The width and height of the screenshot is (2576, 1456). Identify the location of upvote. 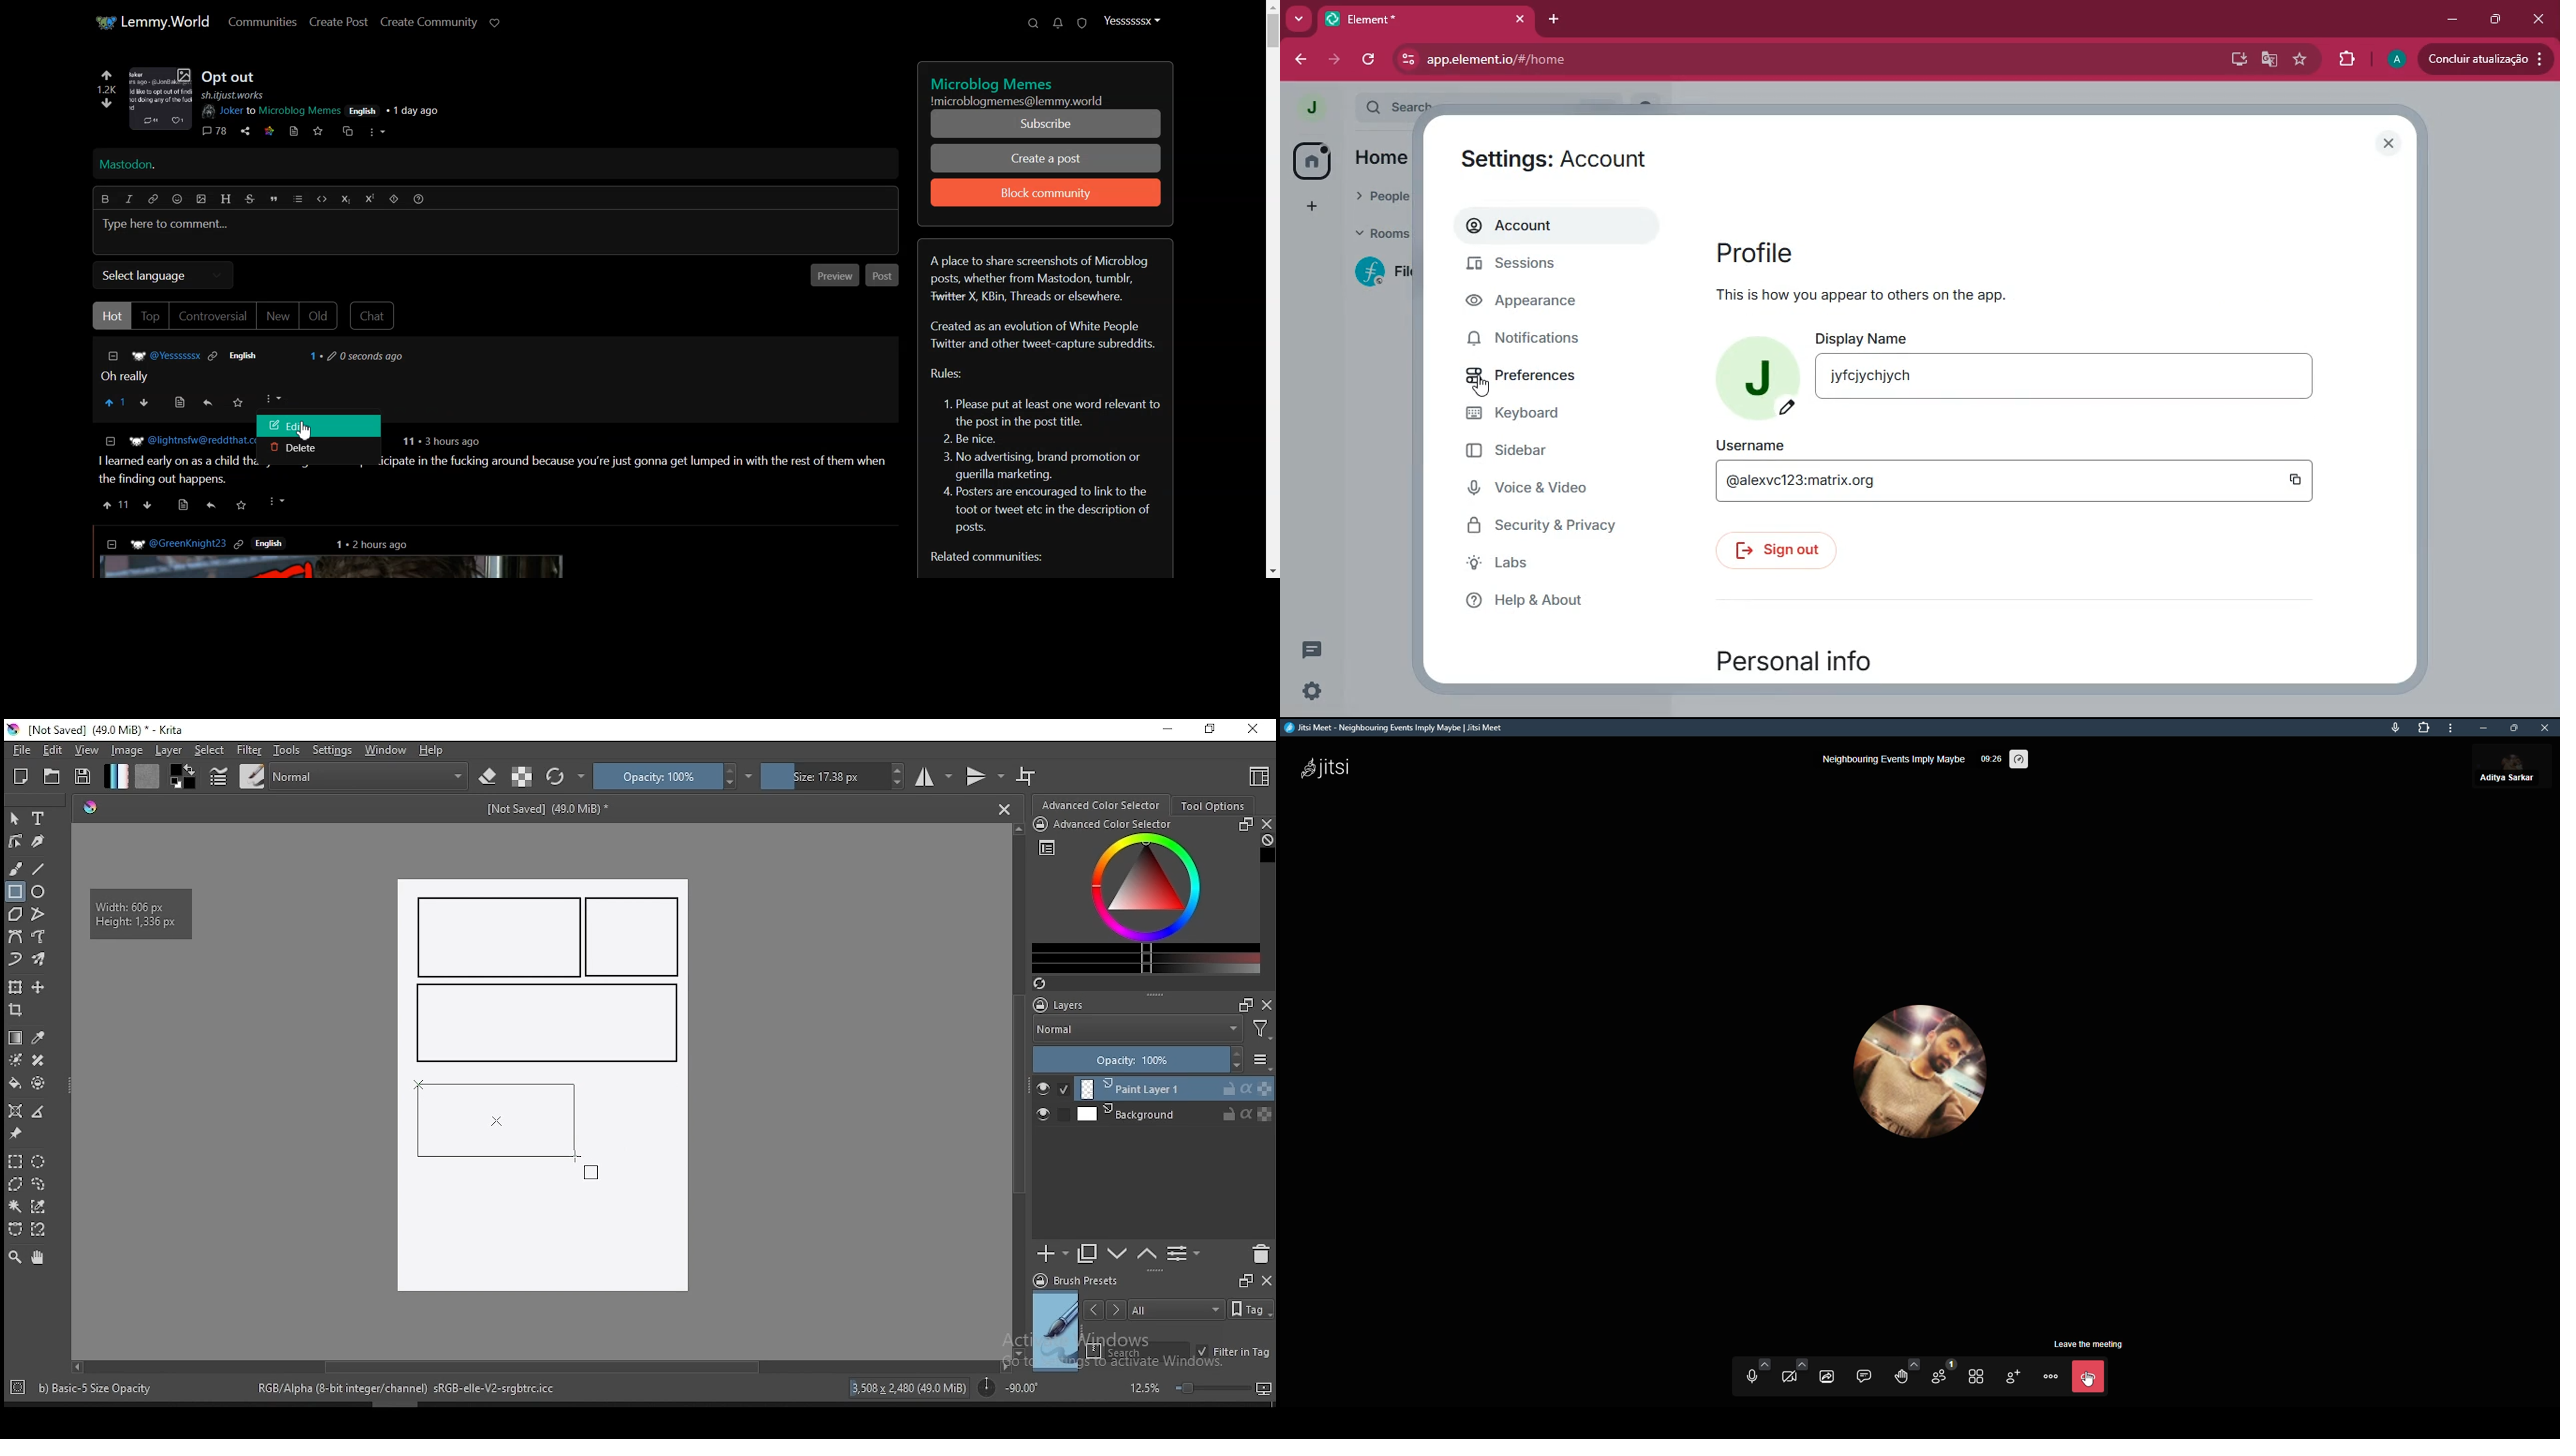
(106, 77).